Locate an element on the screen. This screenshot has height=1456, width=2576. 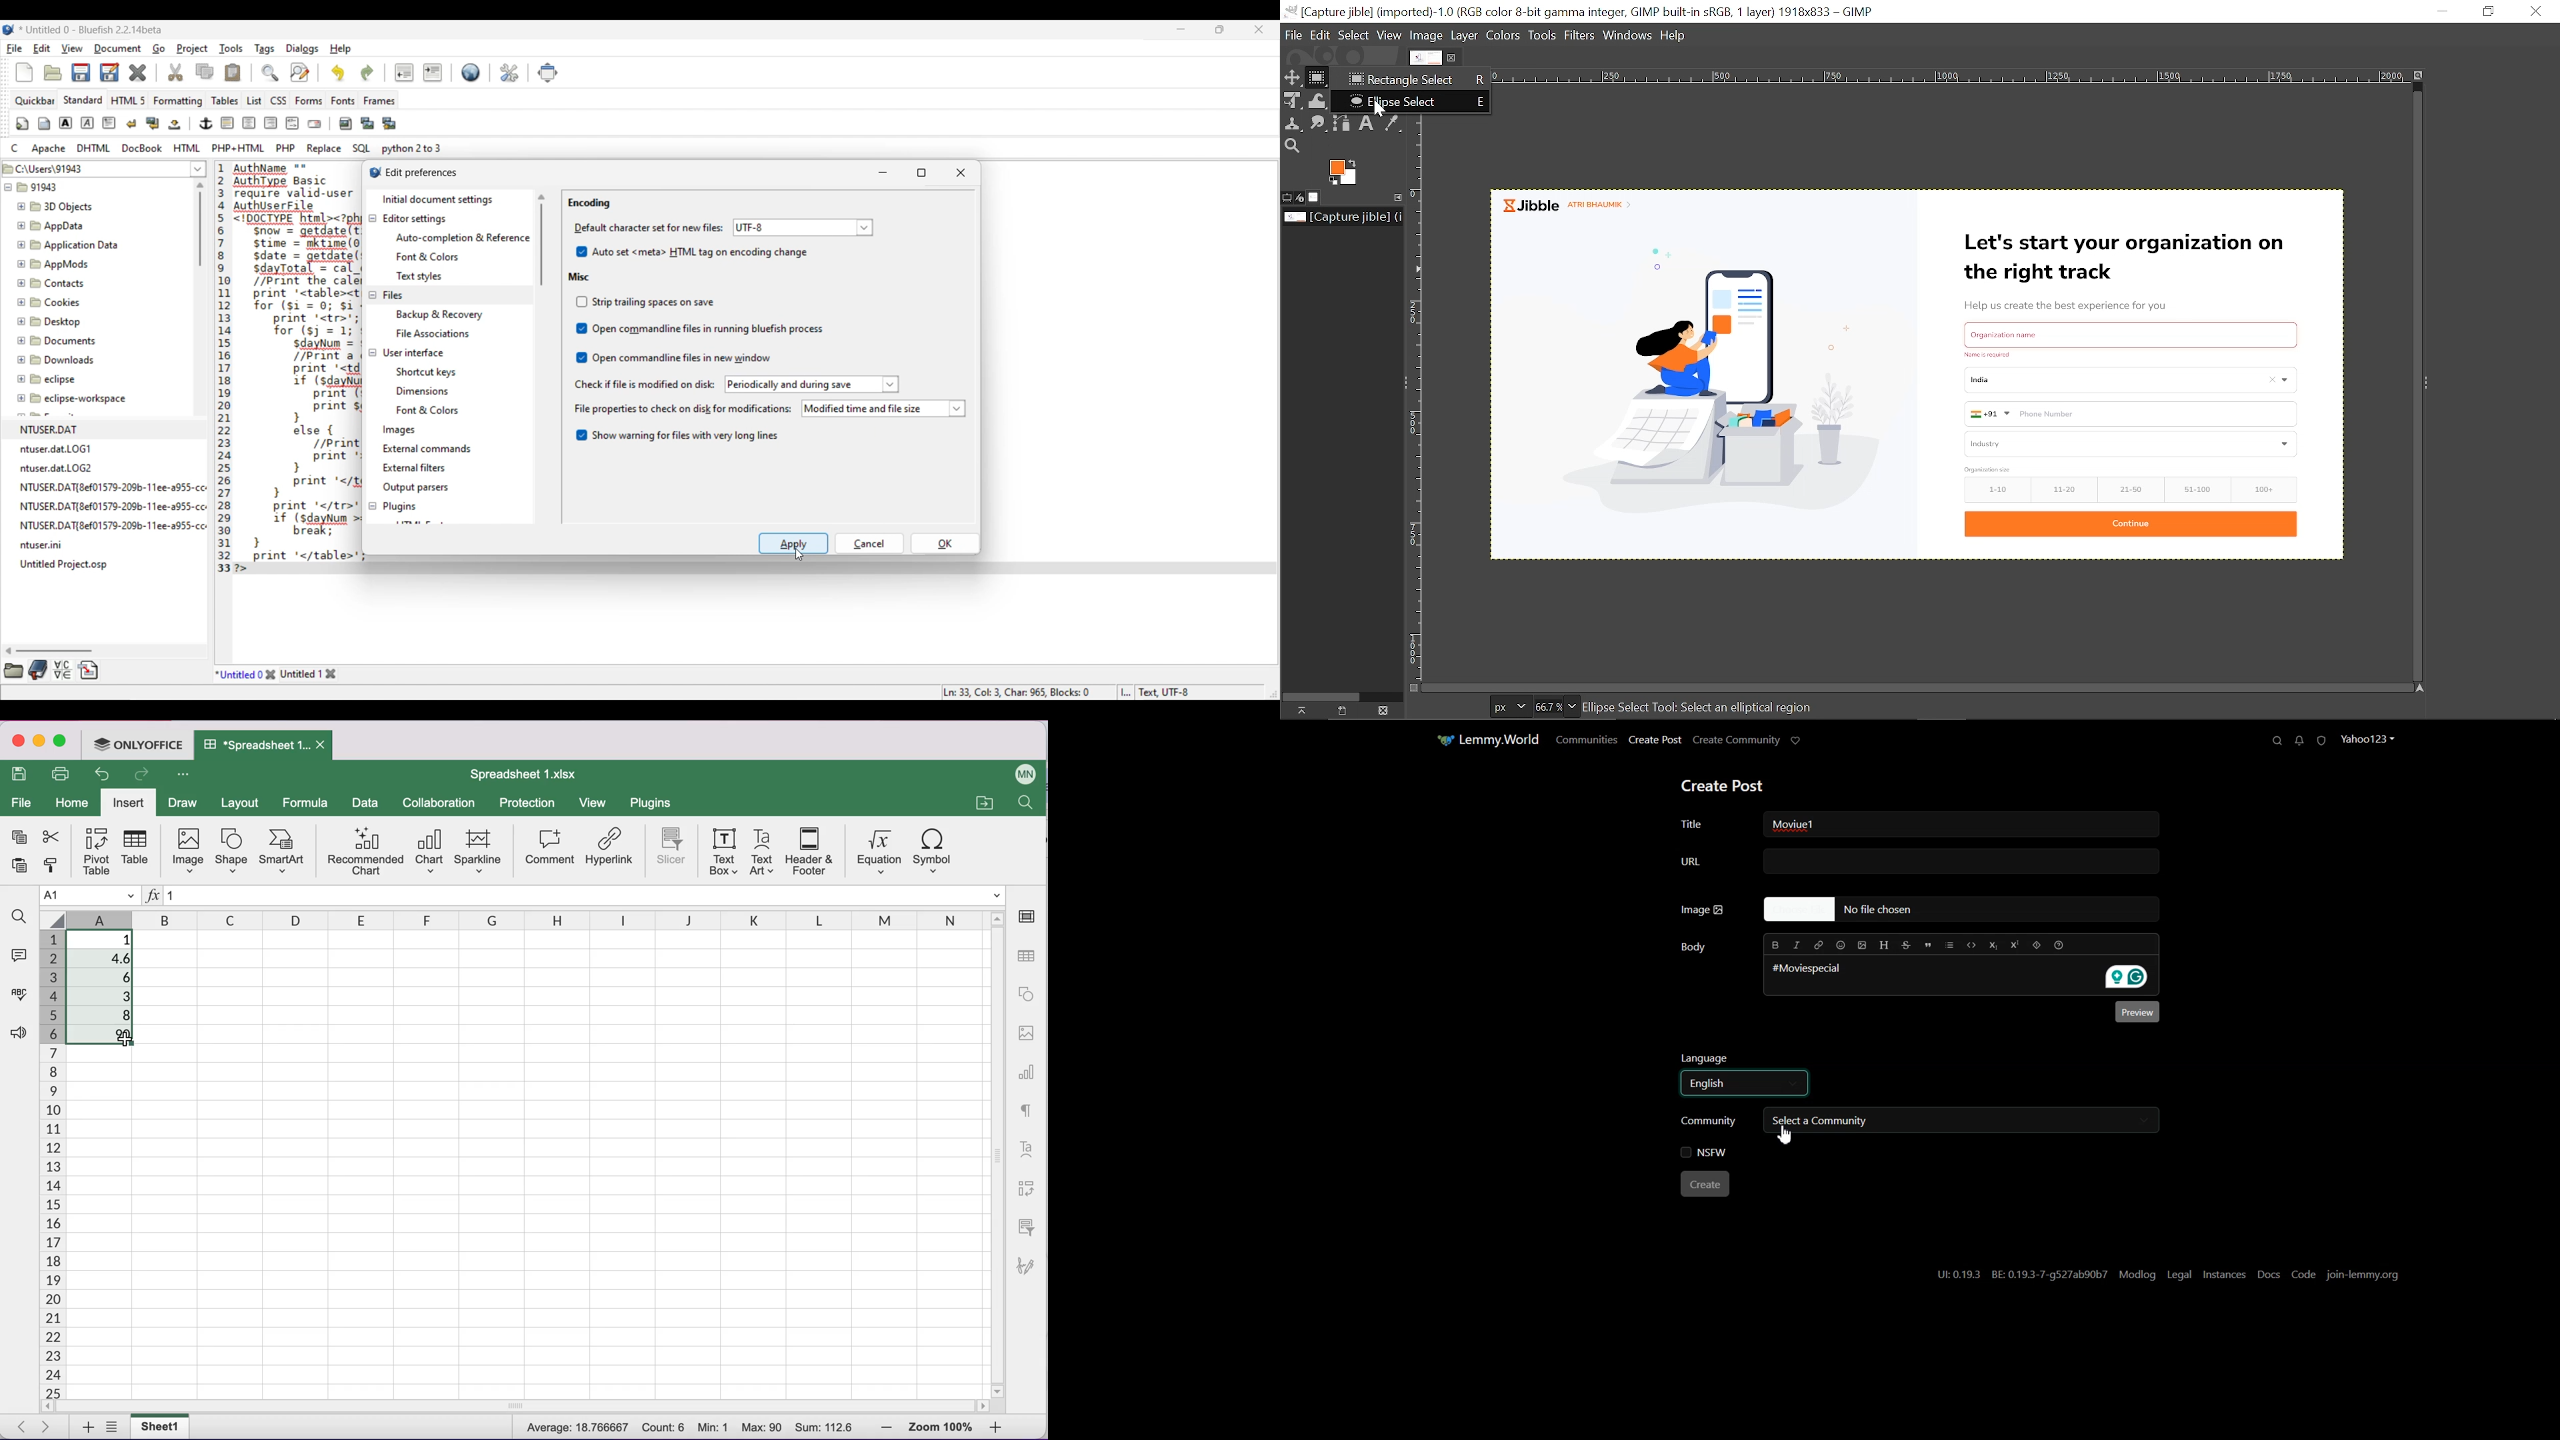
Superscript is located at coordinates (2015, 945).